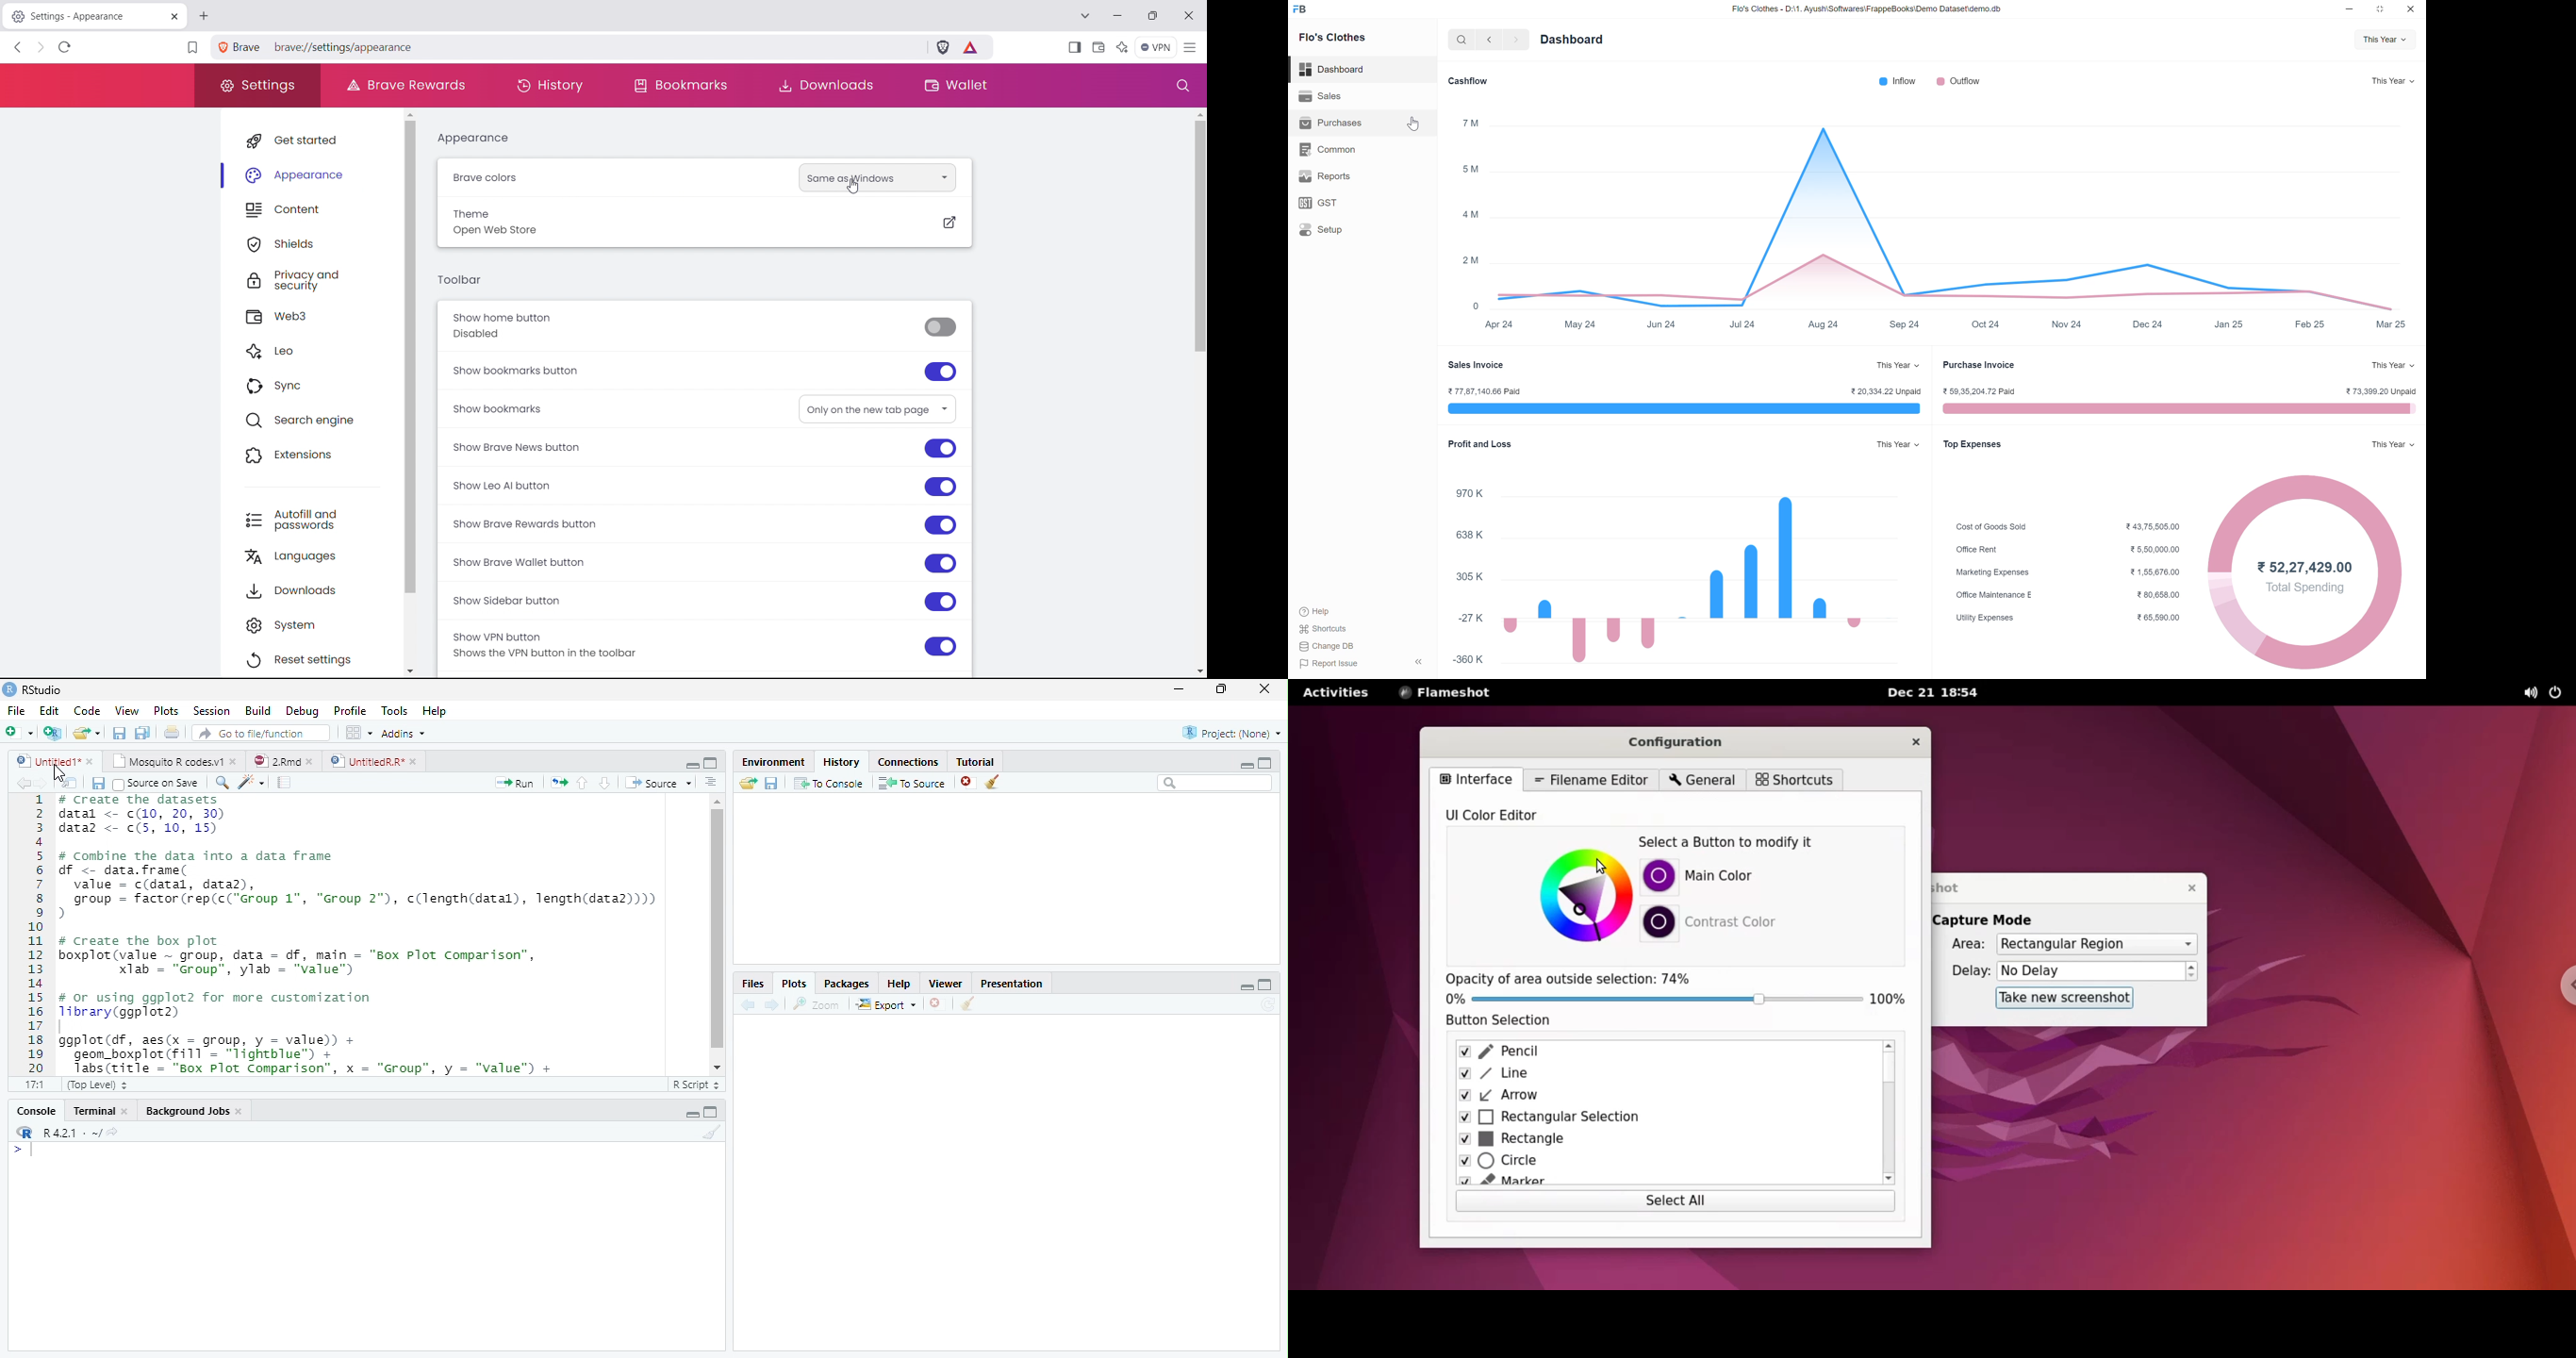  What do you see at coordinates (1321, 201) in the screenshot?
I see `| GST` at bounding box center [1321, 201].